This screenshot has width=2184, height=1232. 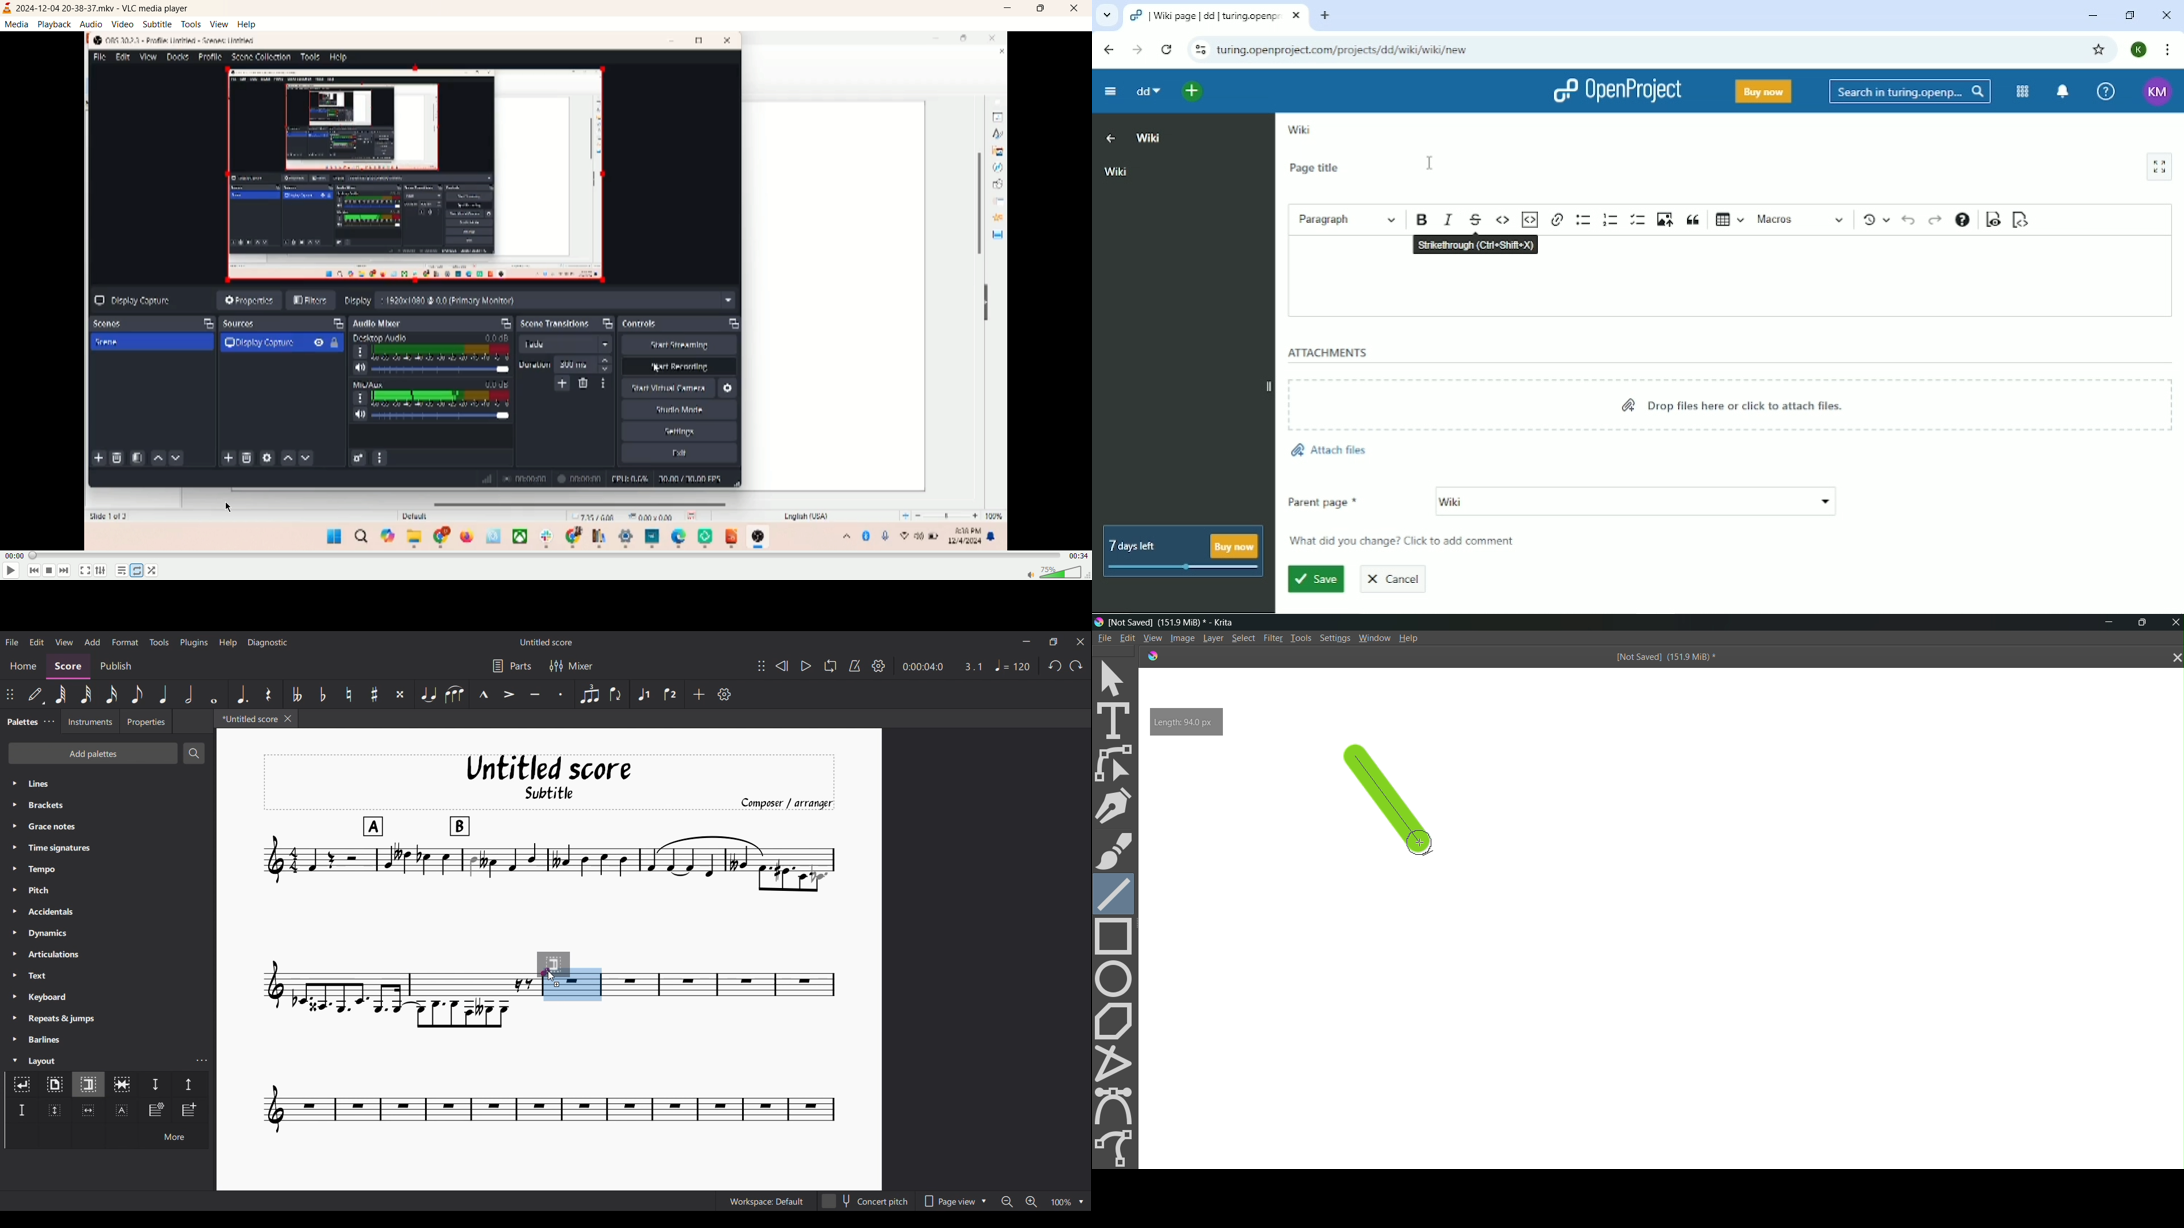 I want to click on Properties, so click(x=146, y=721).